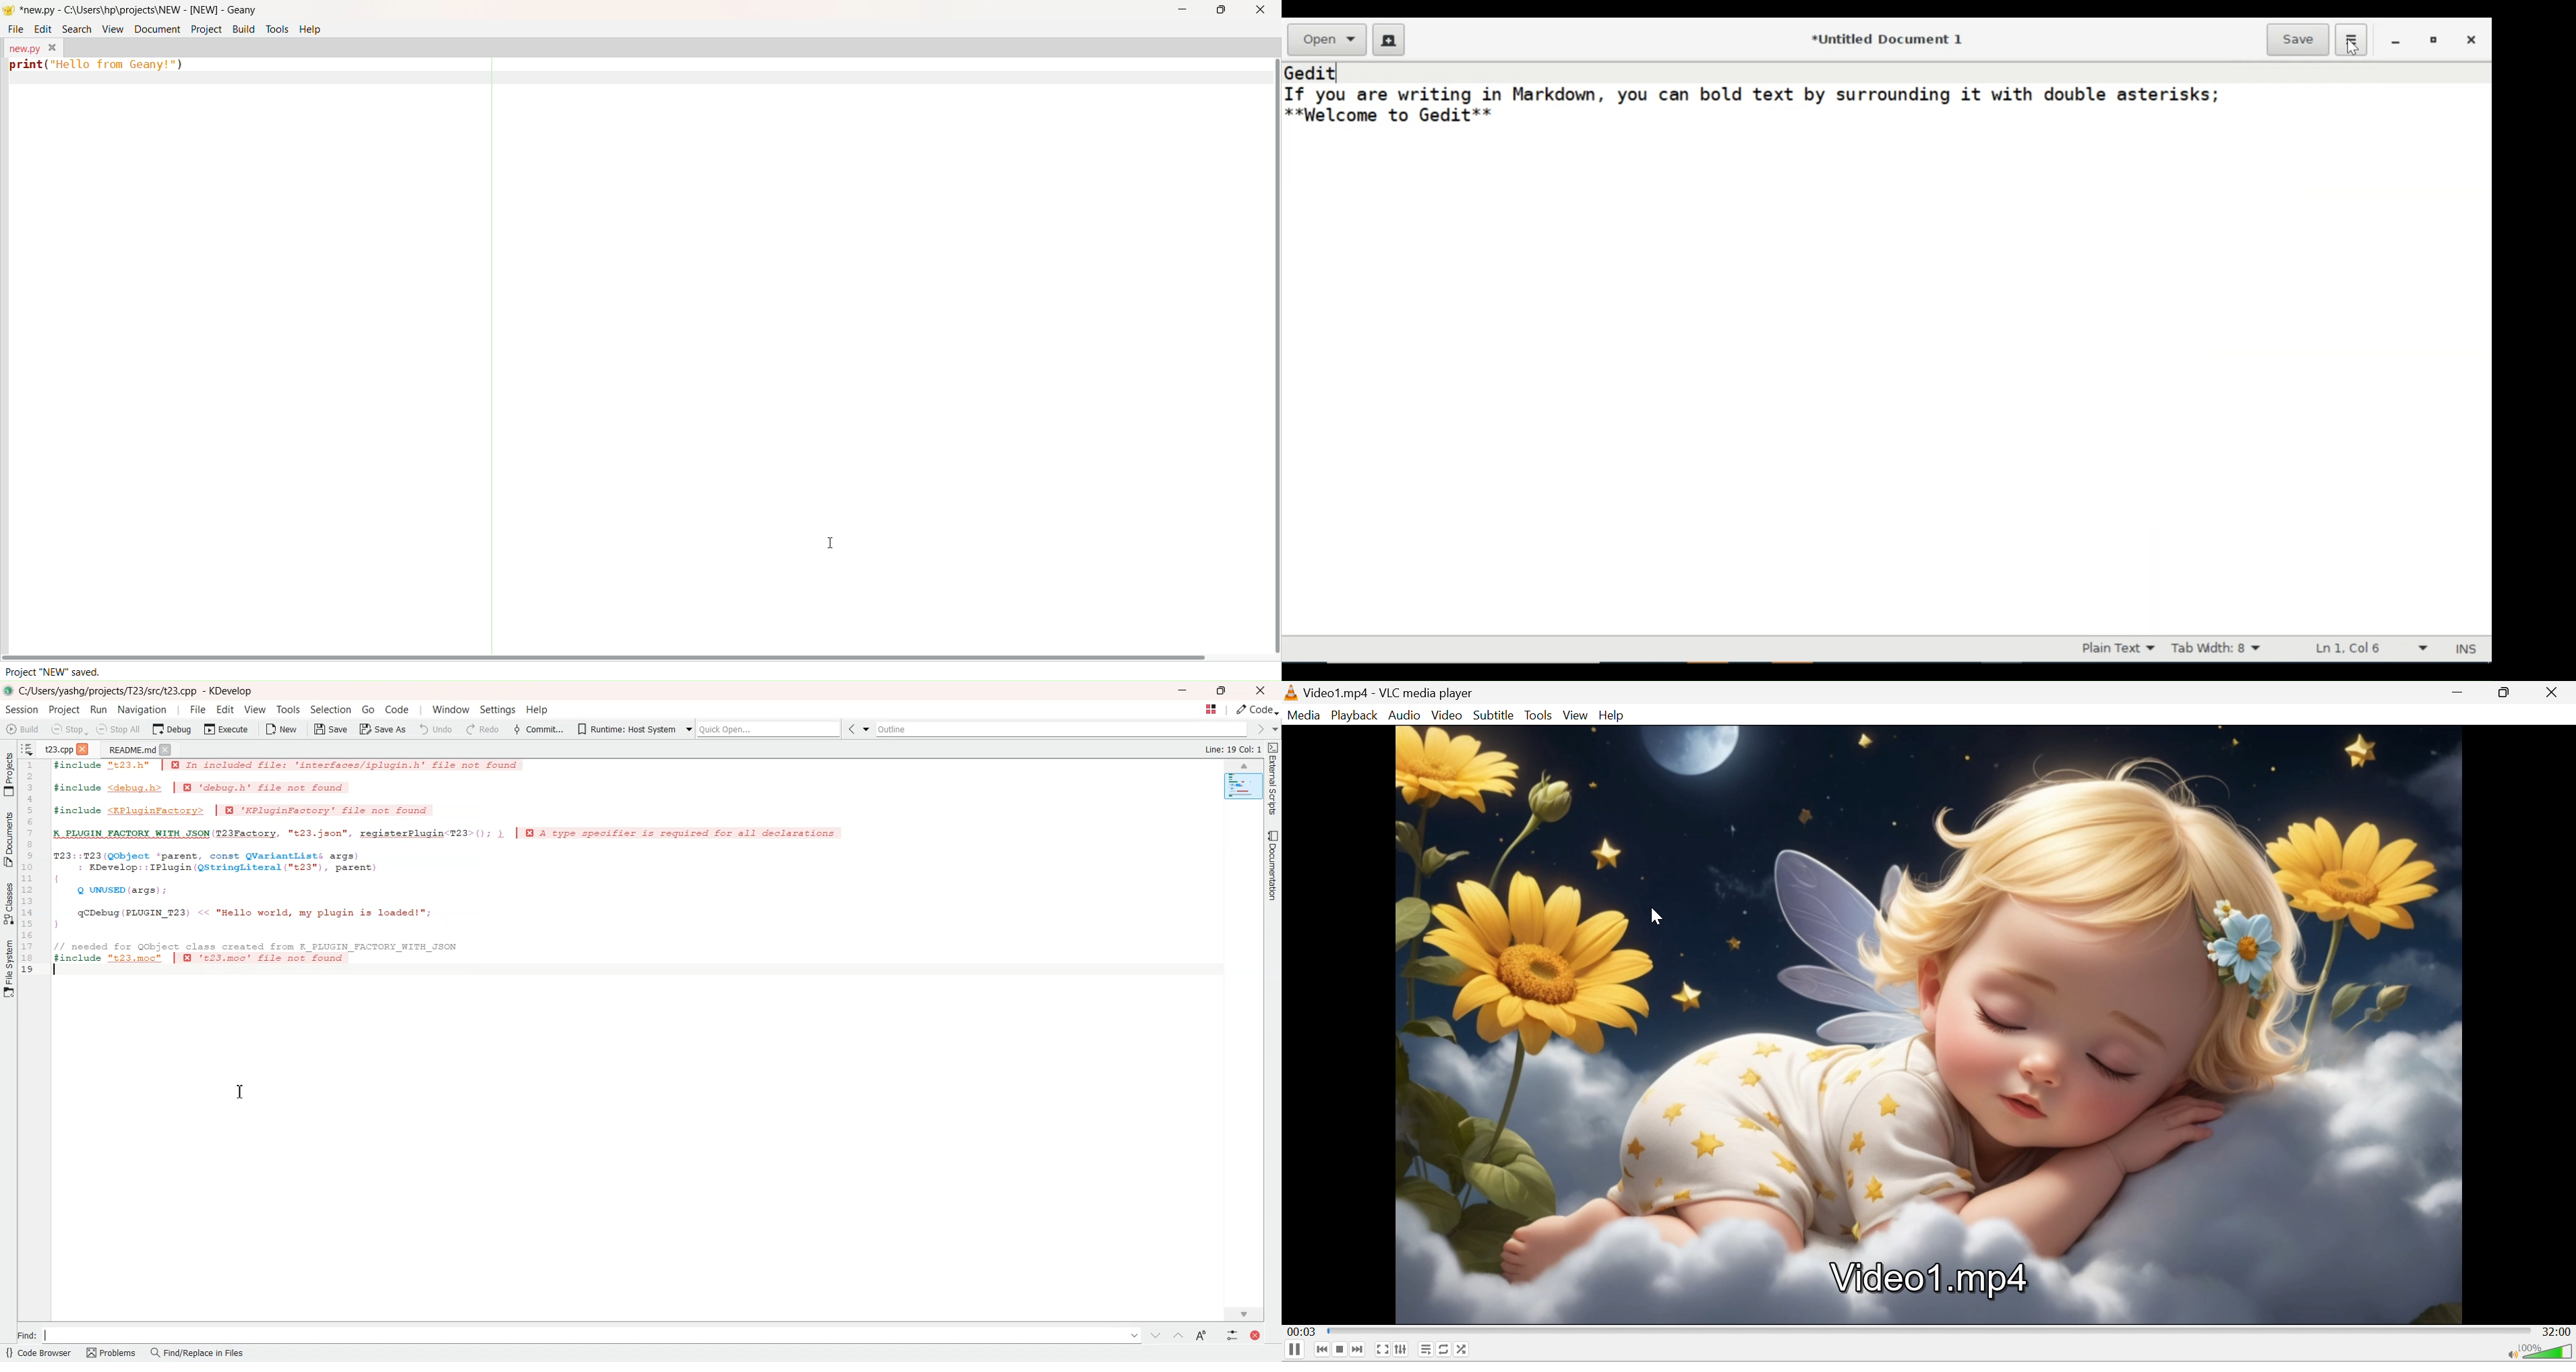  What do you see at coordinates (1390, 115) in the screenshot?
I see `**Welcome to Gedit**` at bounding box center [1390, 115].